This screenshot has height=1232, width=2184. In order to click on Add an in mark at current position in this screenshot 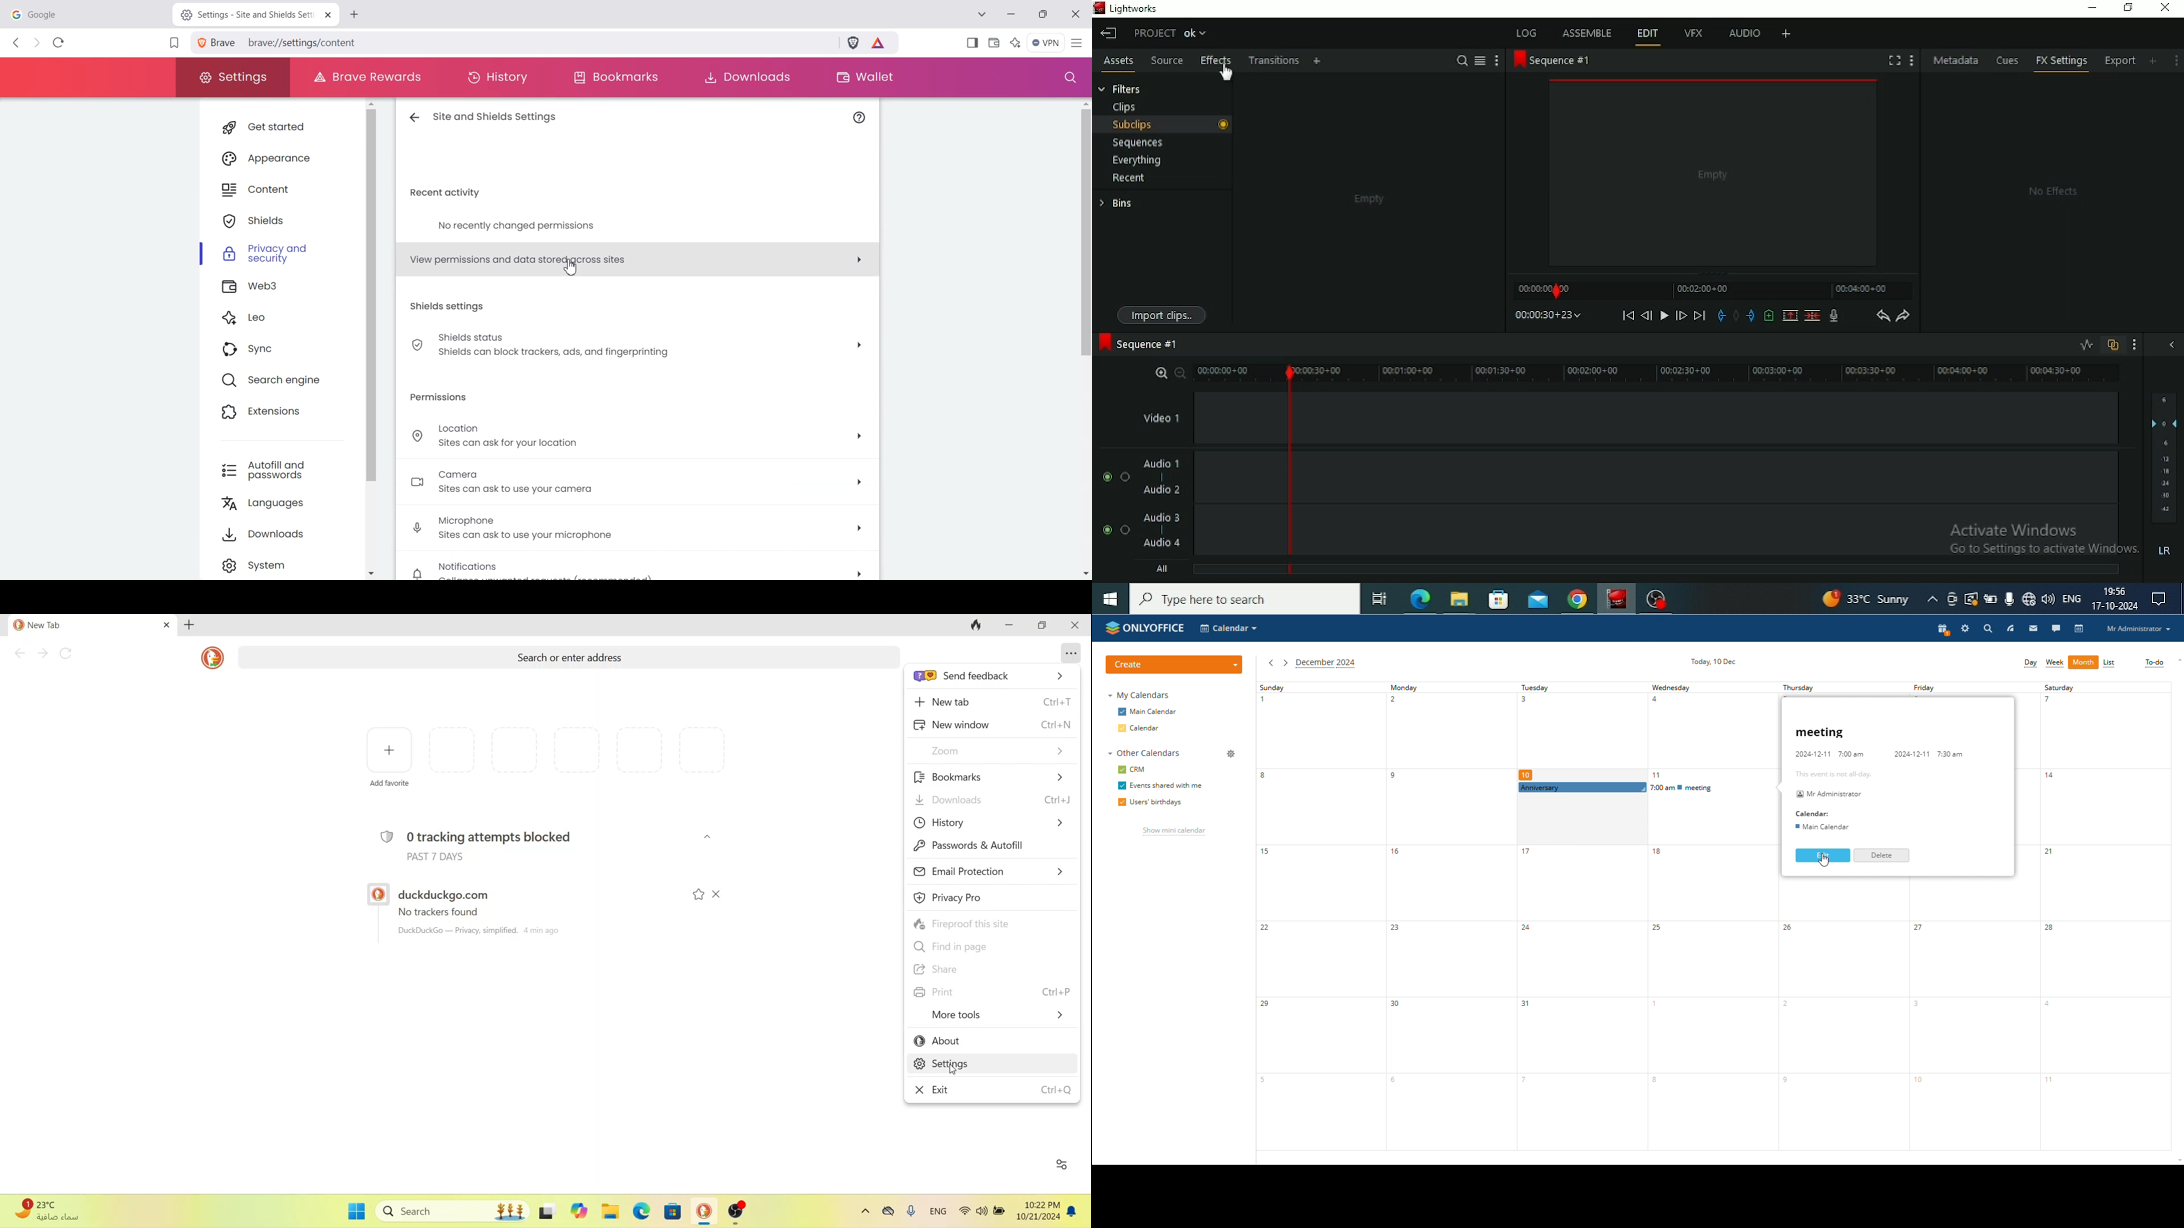, I will do `click(1721, 315)`.